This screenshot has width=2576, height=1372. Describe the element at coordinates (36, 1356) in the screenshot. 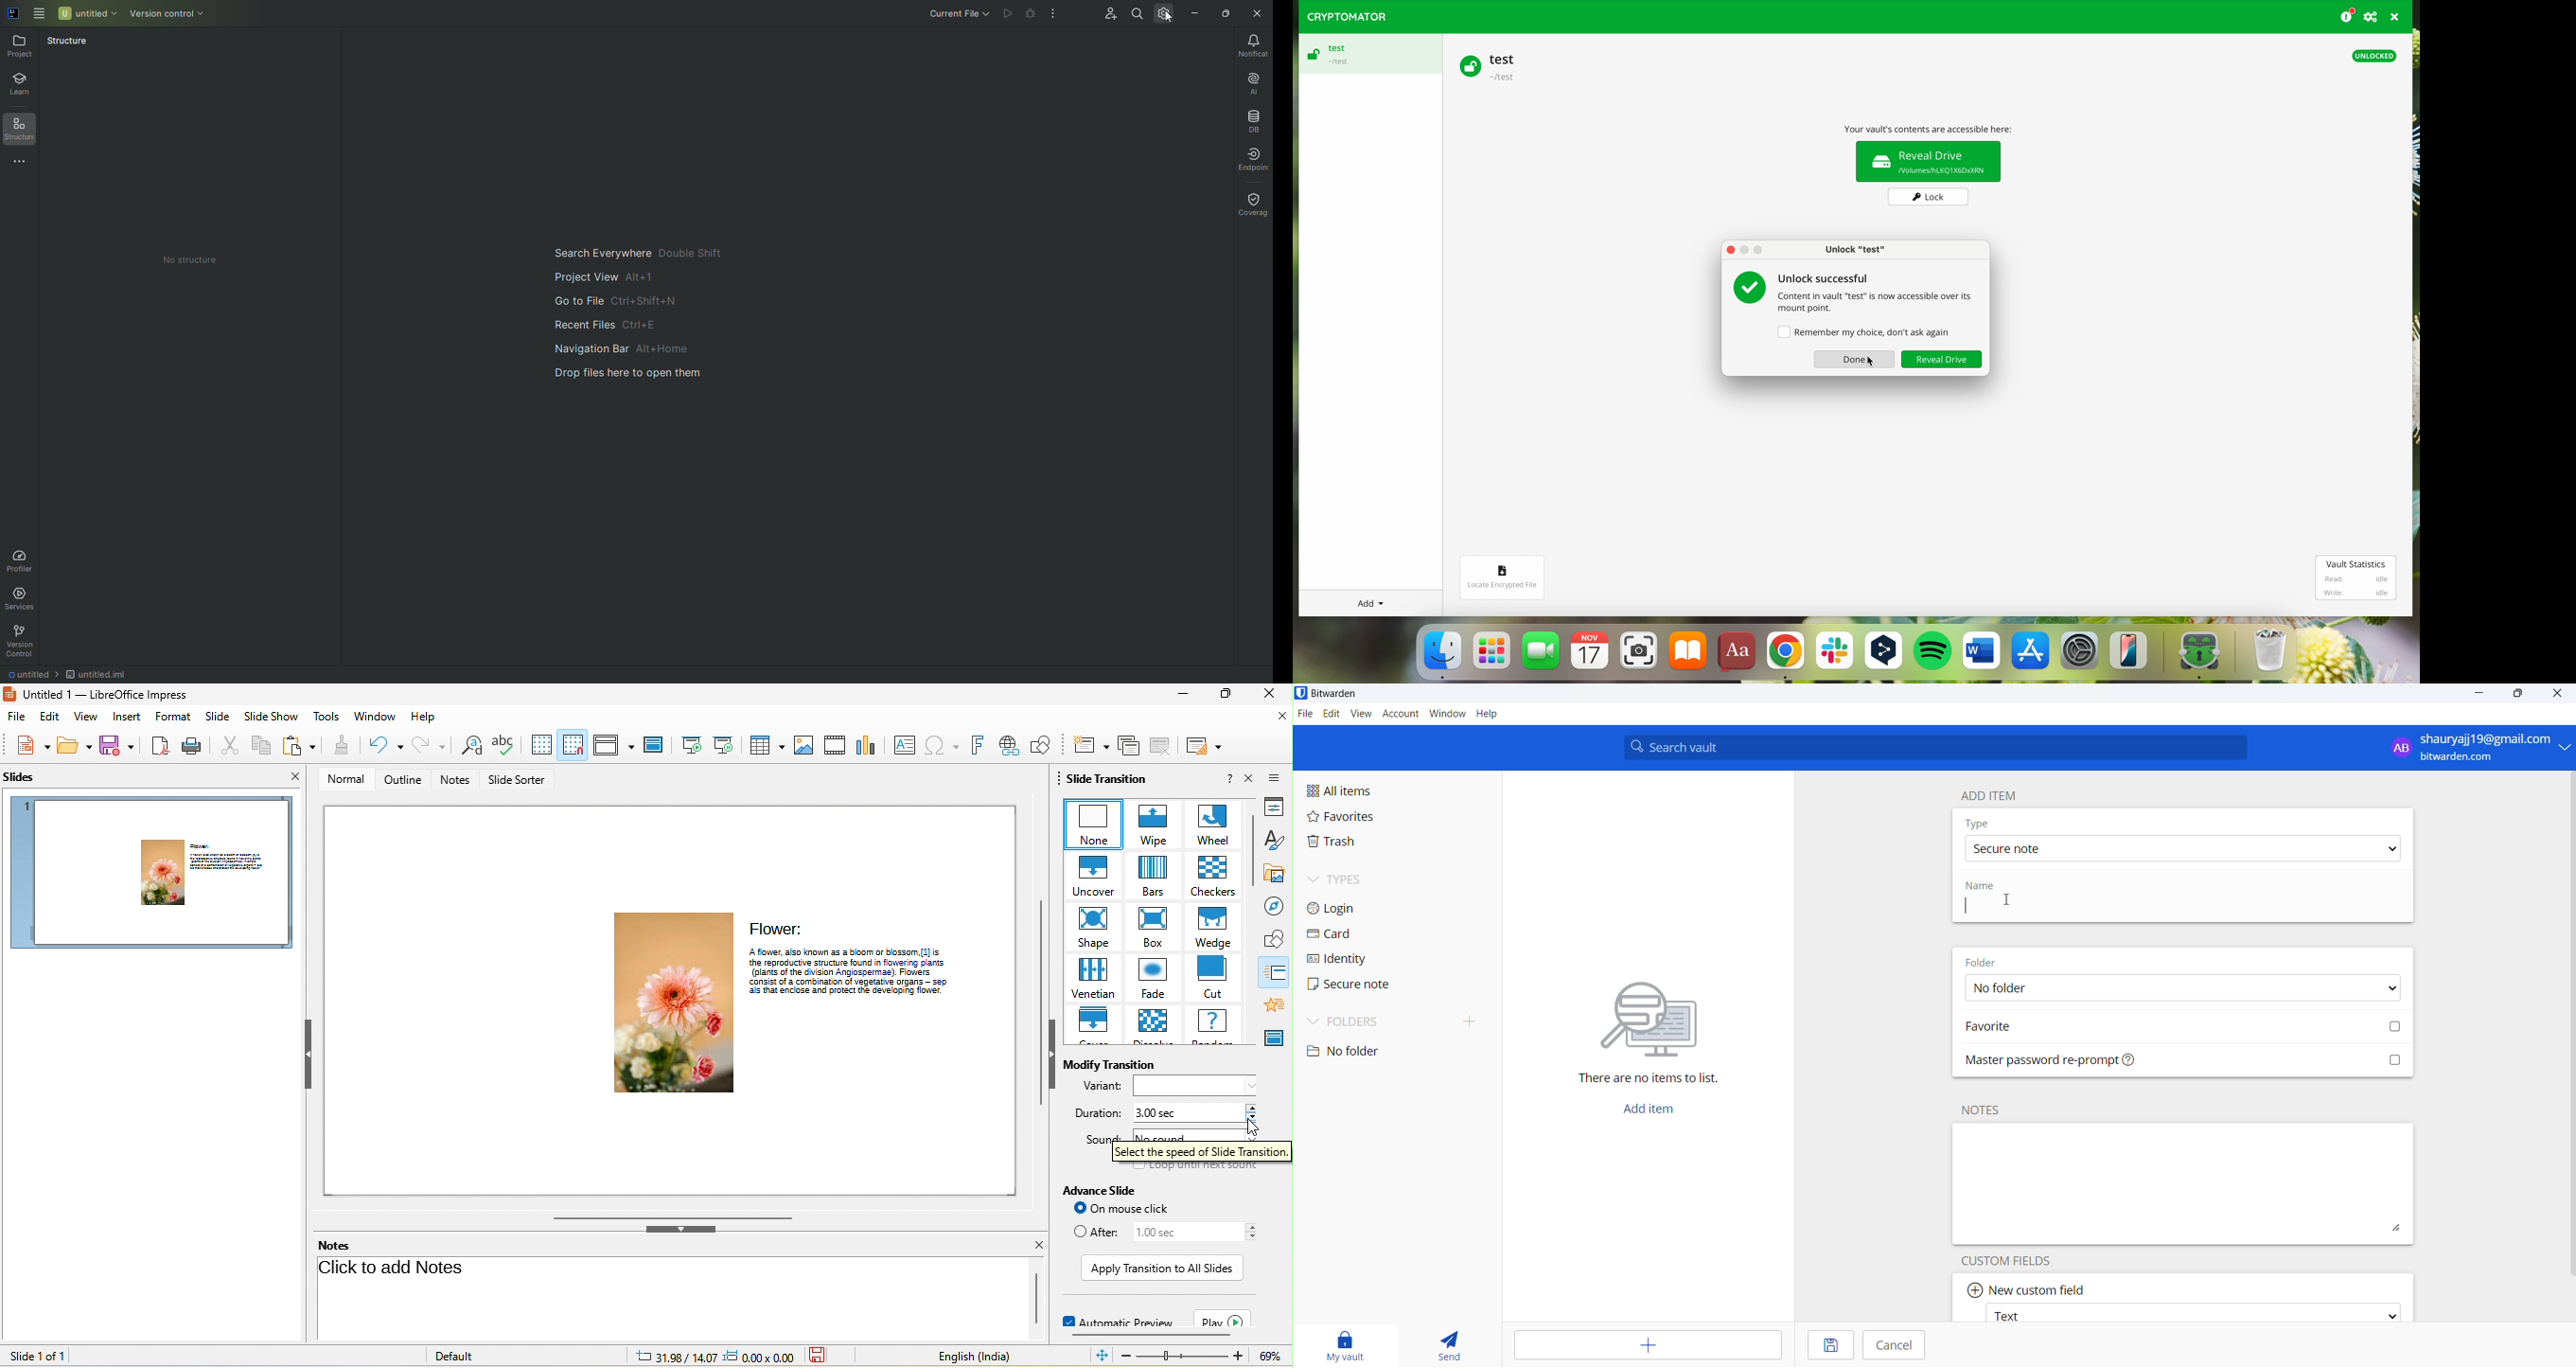

I see `slide 1 of 1` at that location.